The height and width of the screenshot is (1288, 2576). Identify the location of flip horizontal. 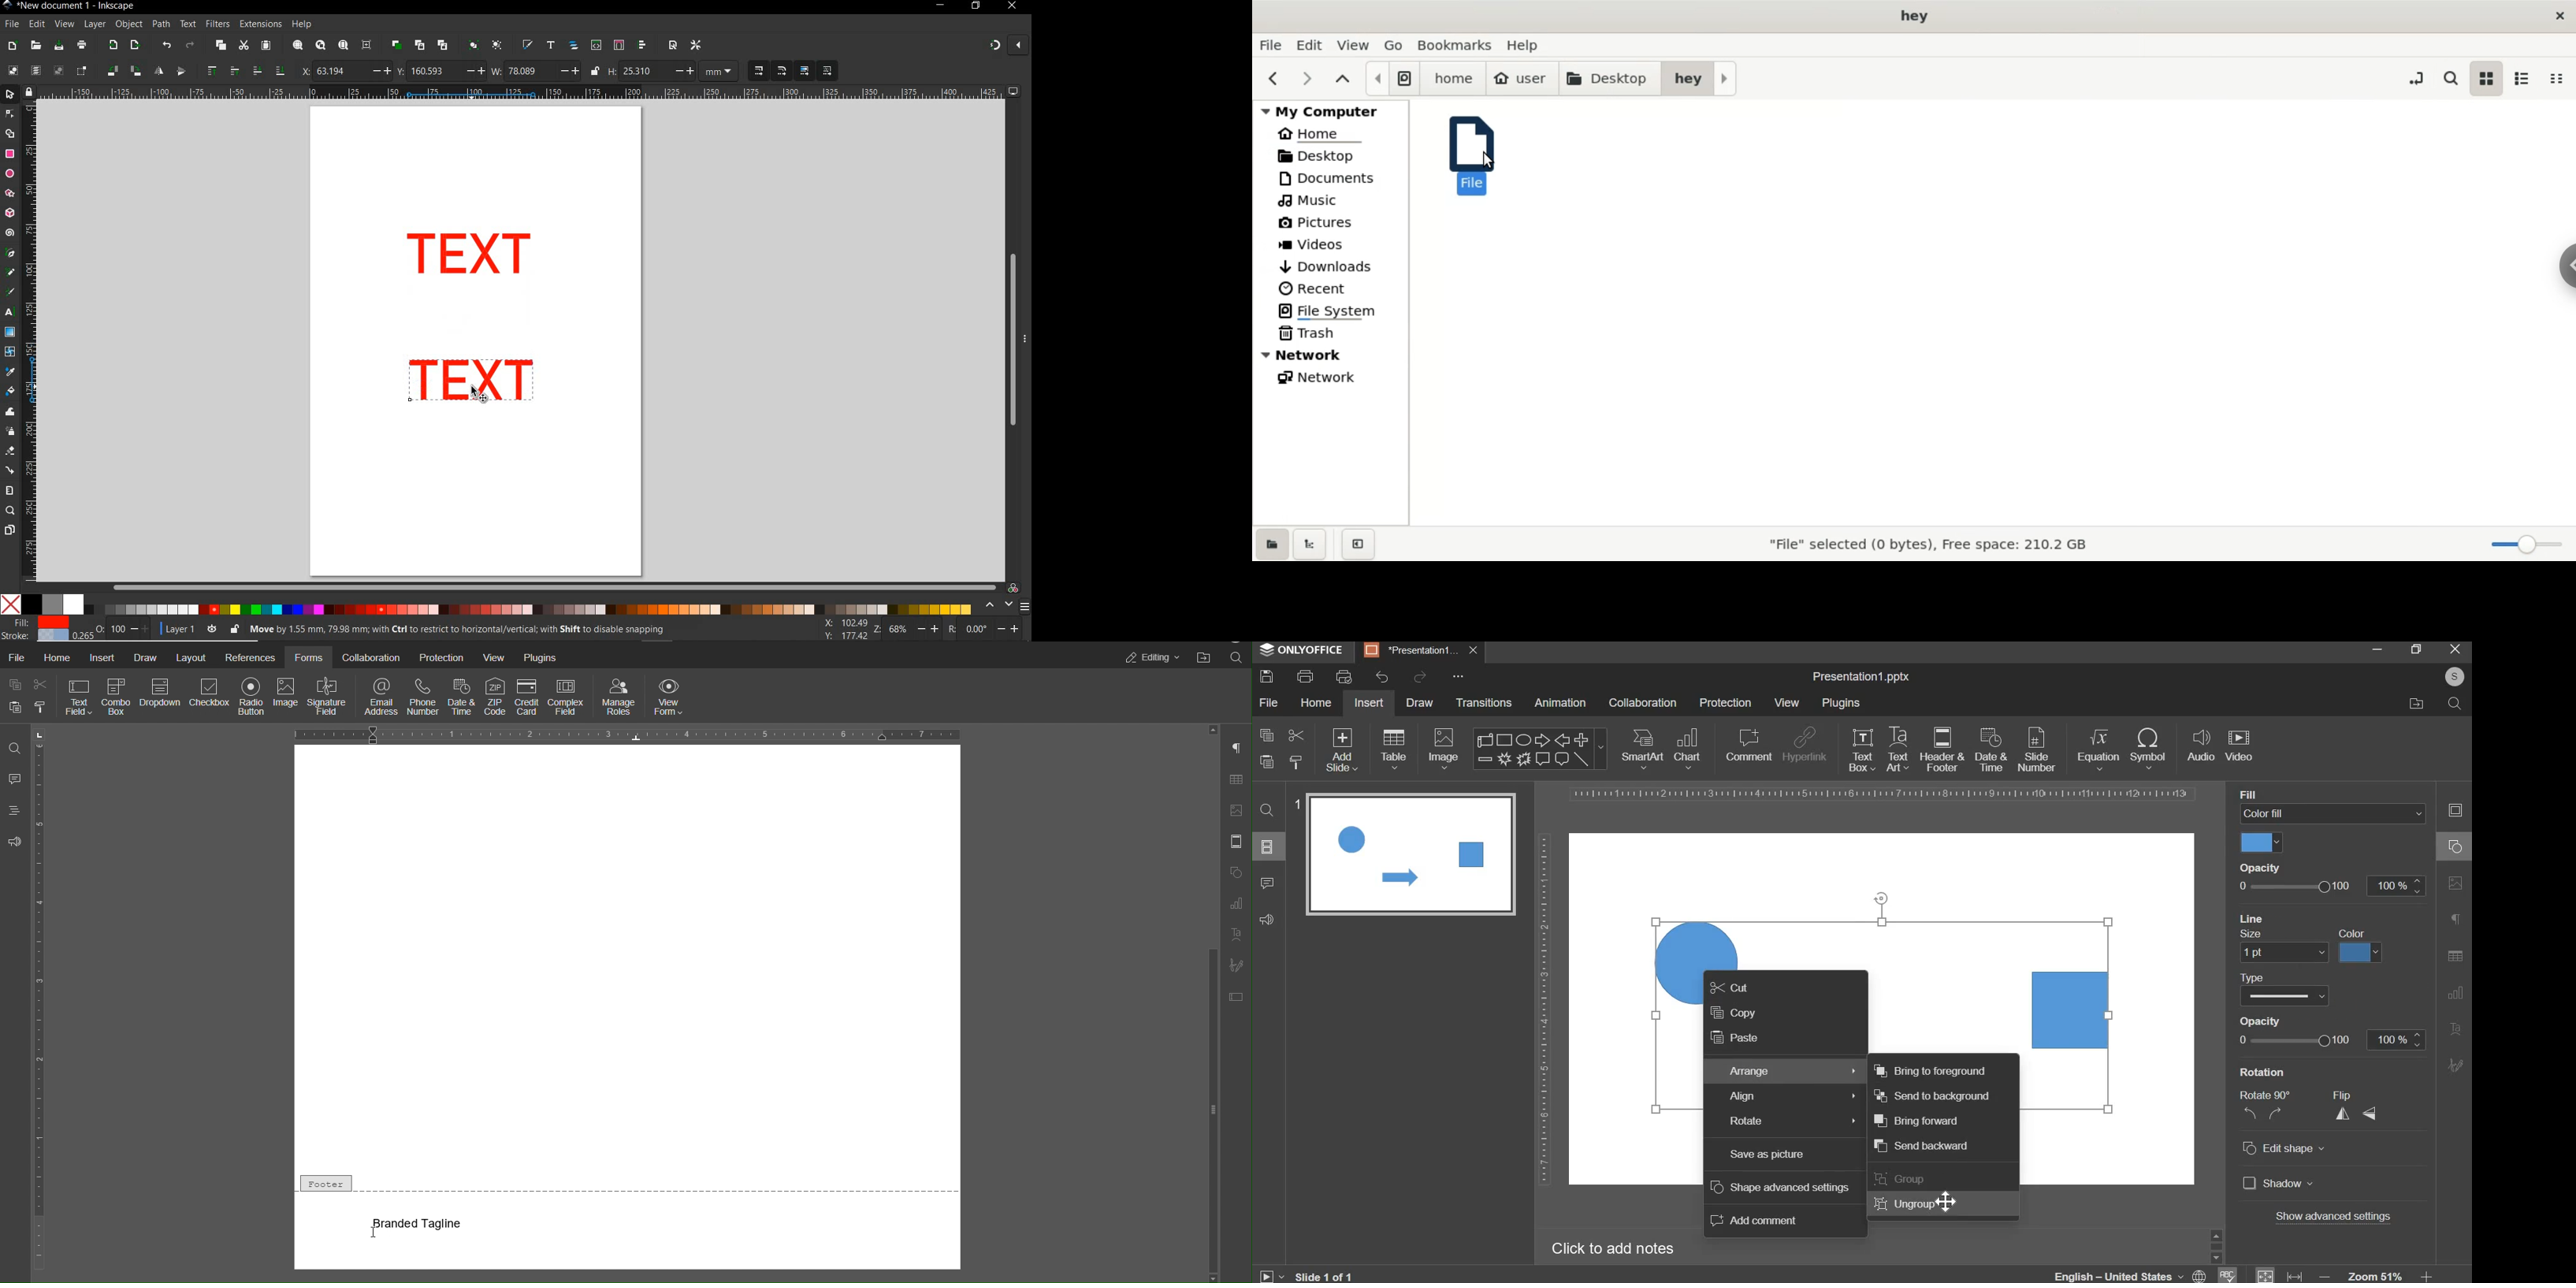
(2347, 1113).